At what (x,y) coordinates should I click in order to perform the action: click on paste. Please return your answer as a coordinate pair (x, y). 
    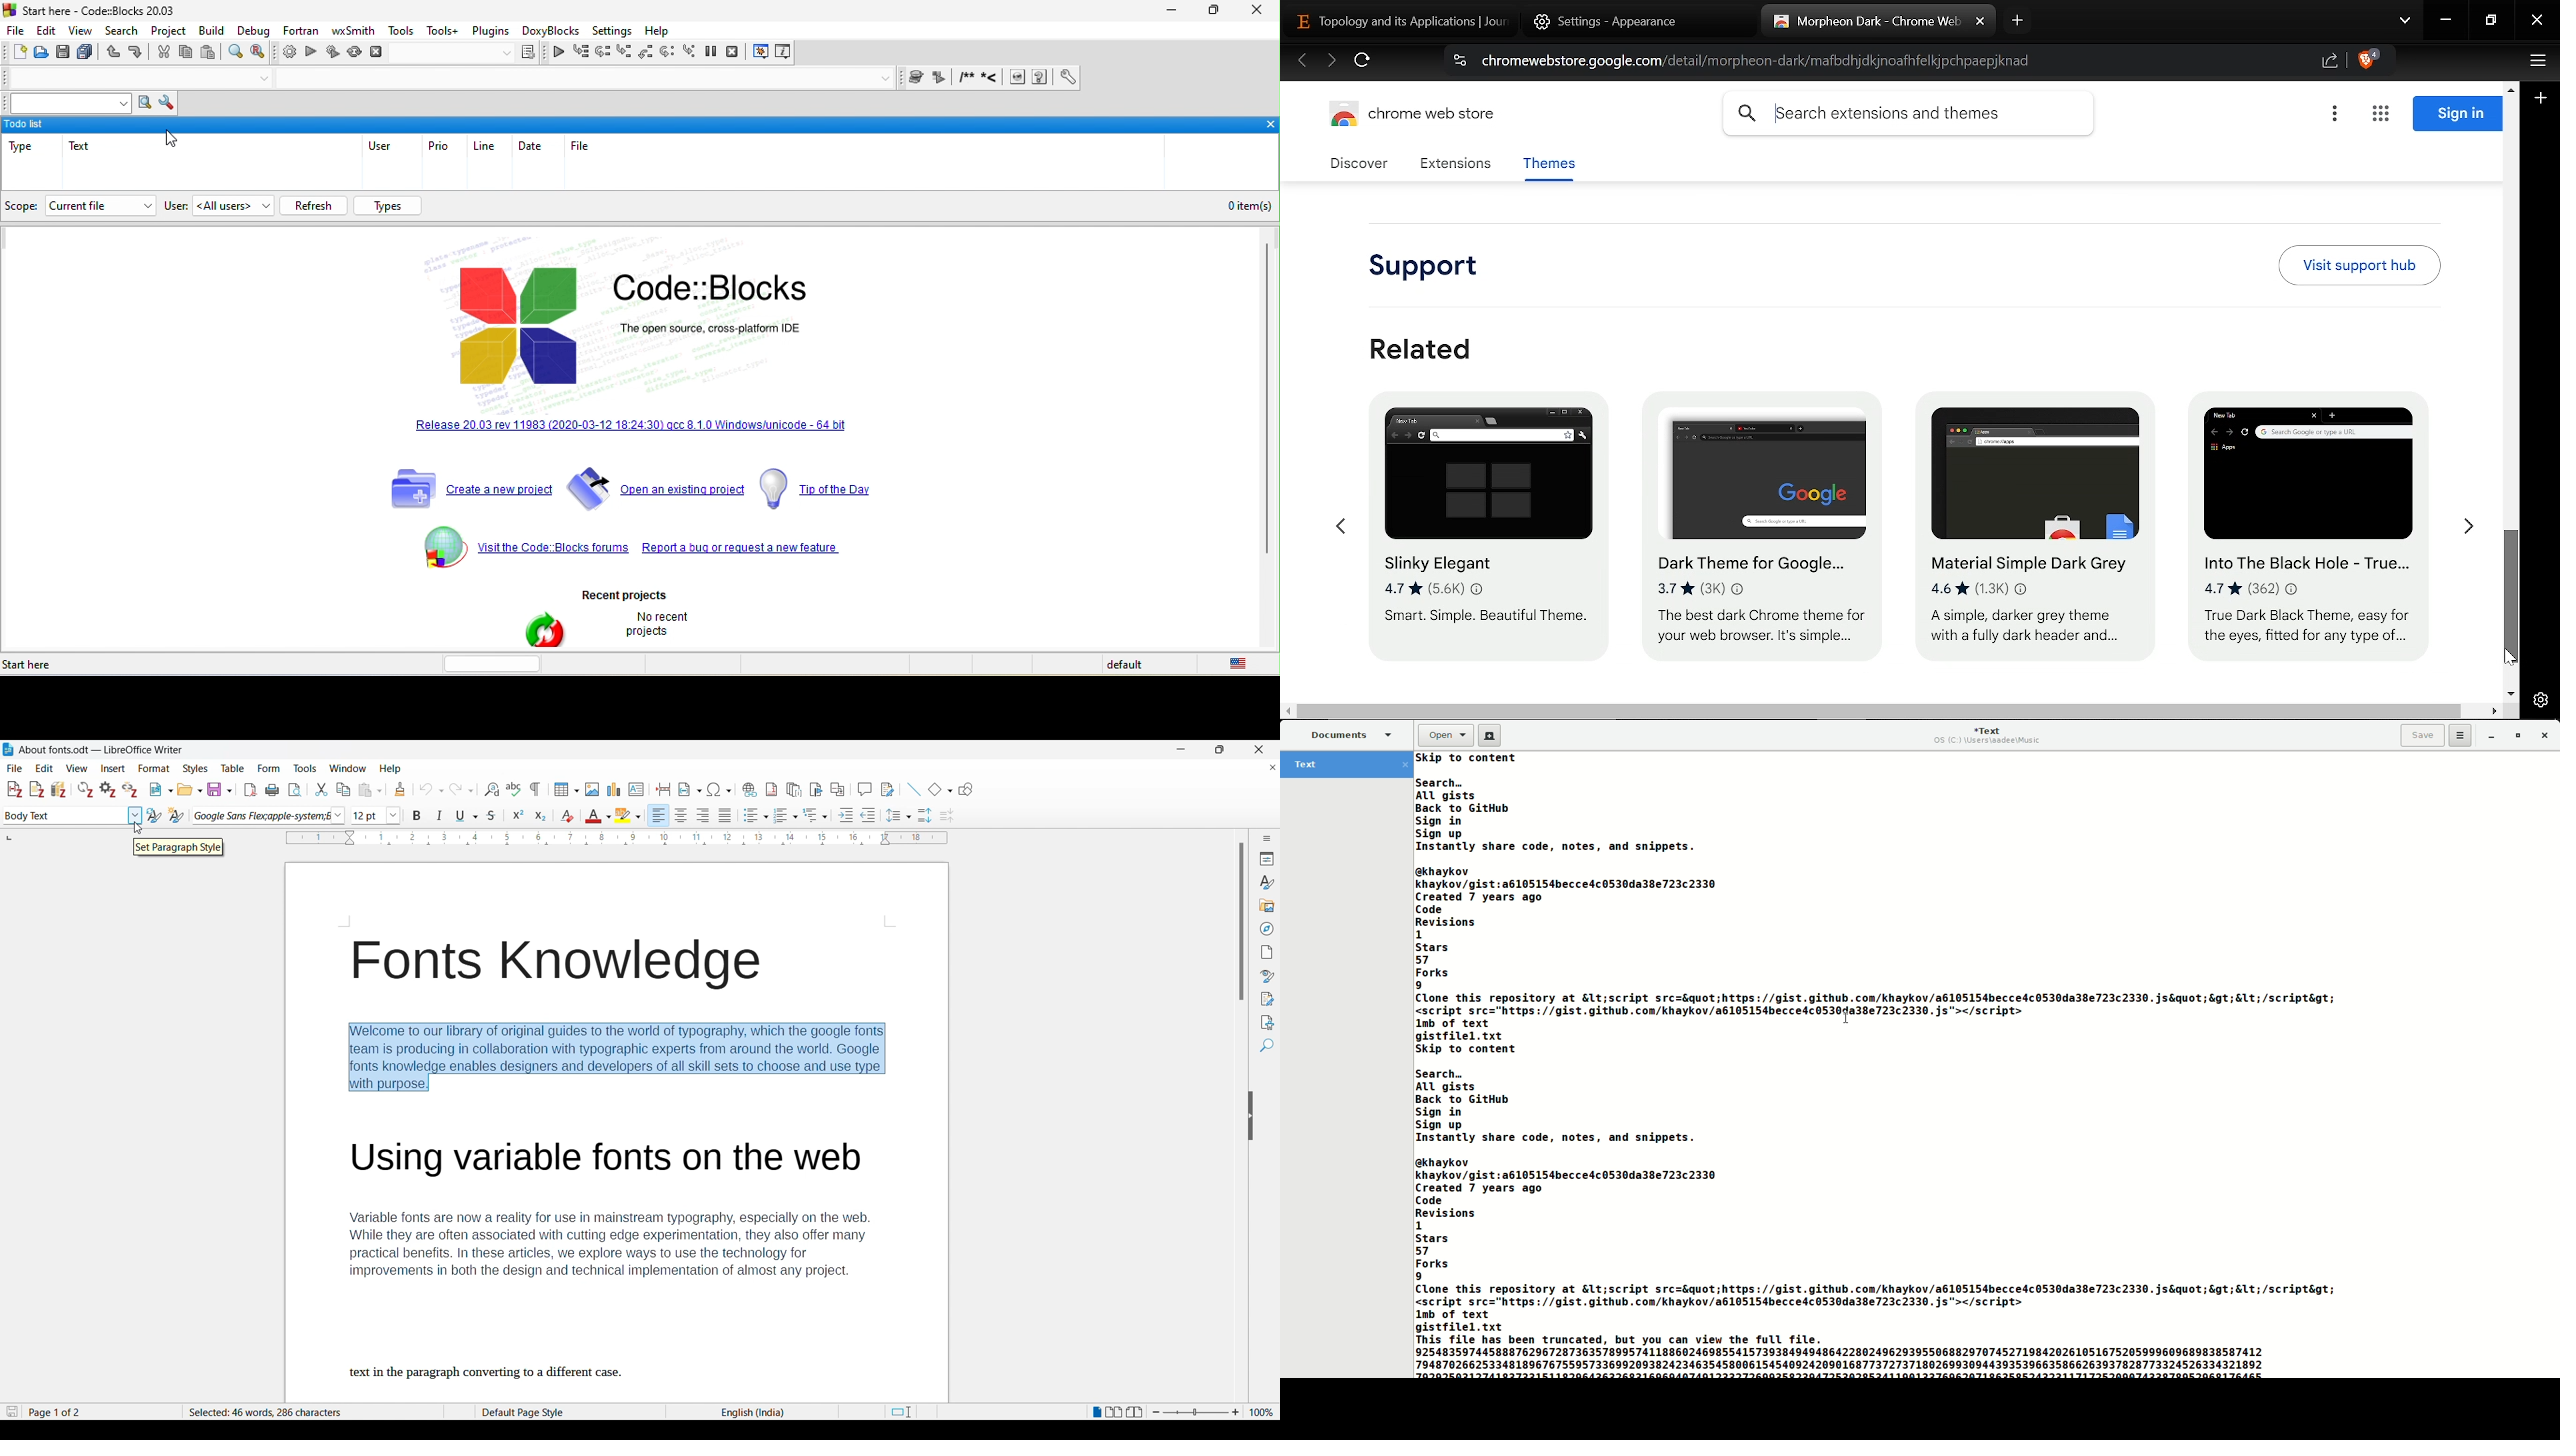
    Looking at the image, I should click on (209, 53).